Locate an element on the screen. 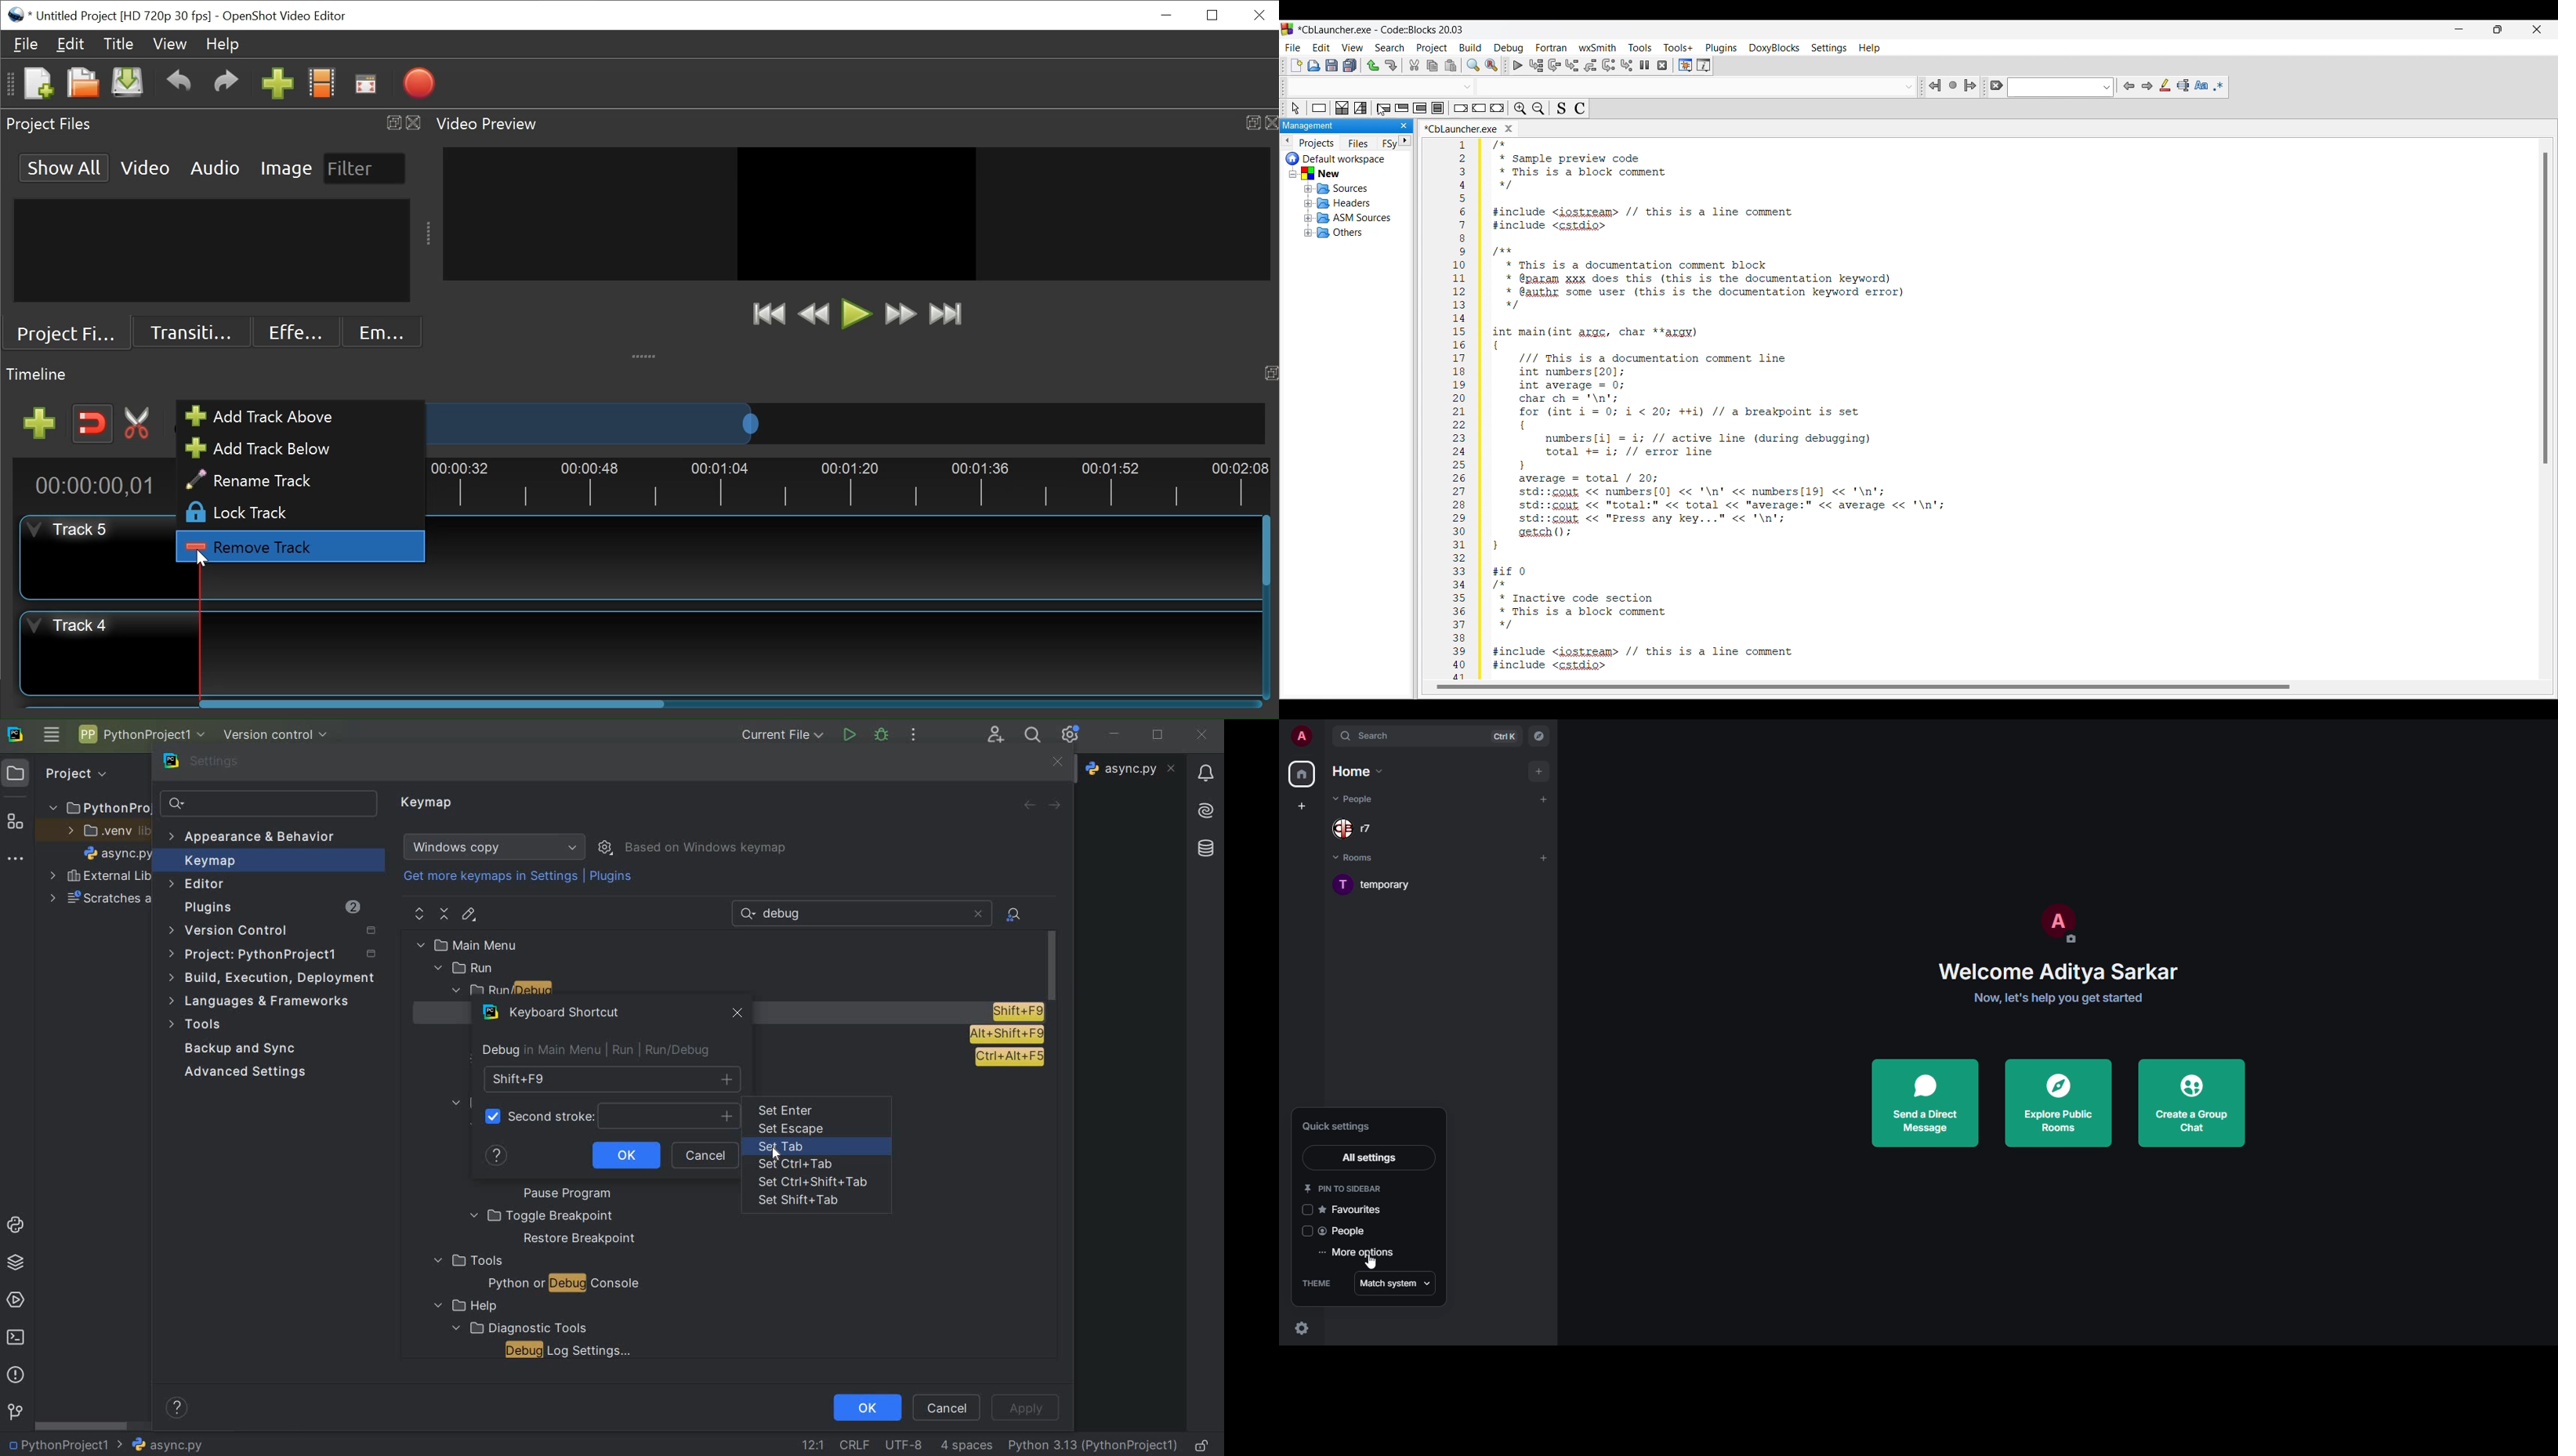 The image size is (2576, 1456). build, execution, deployment is located at coordinates (273, 977).